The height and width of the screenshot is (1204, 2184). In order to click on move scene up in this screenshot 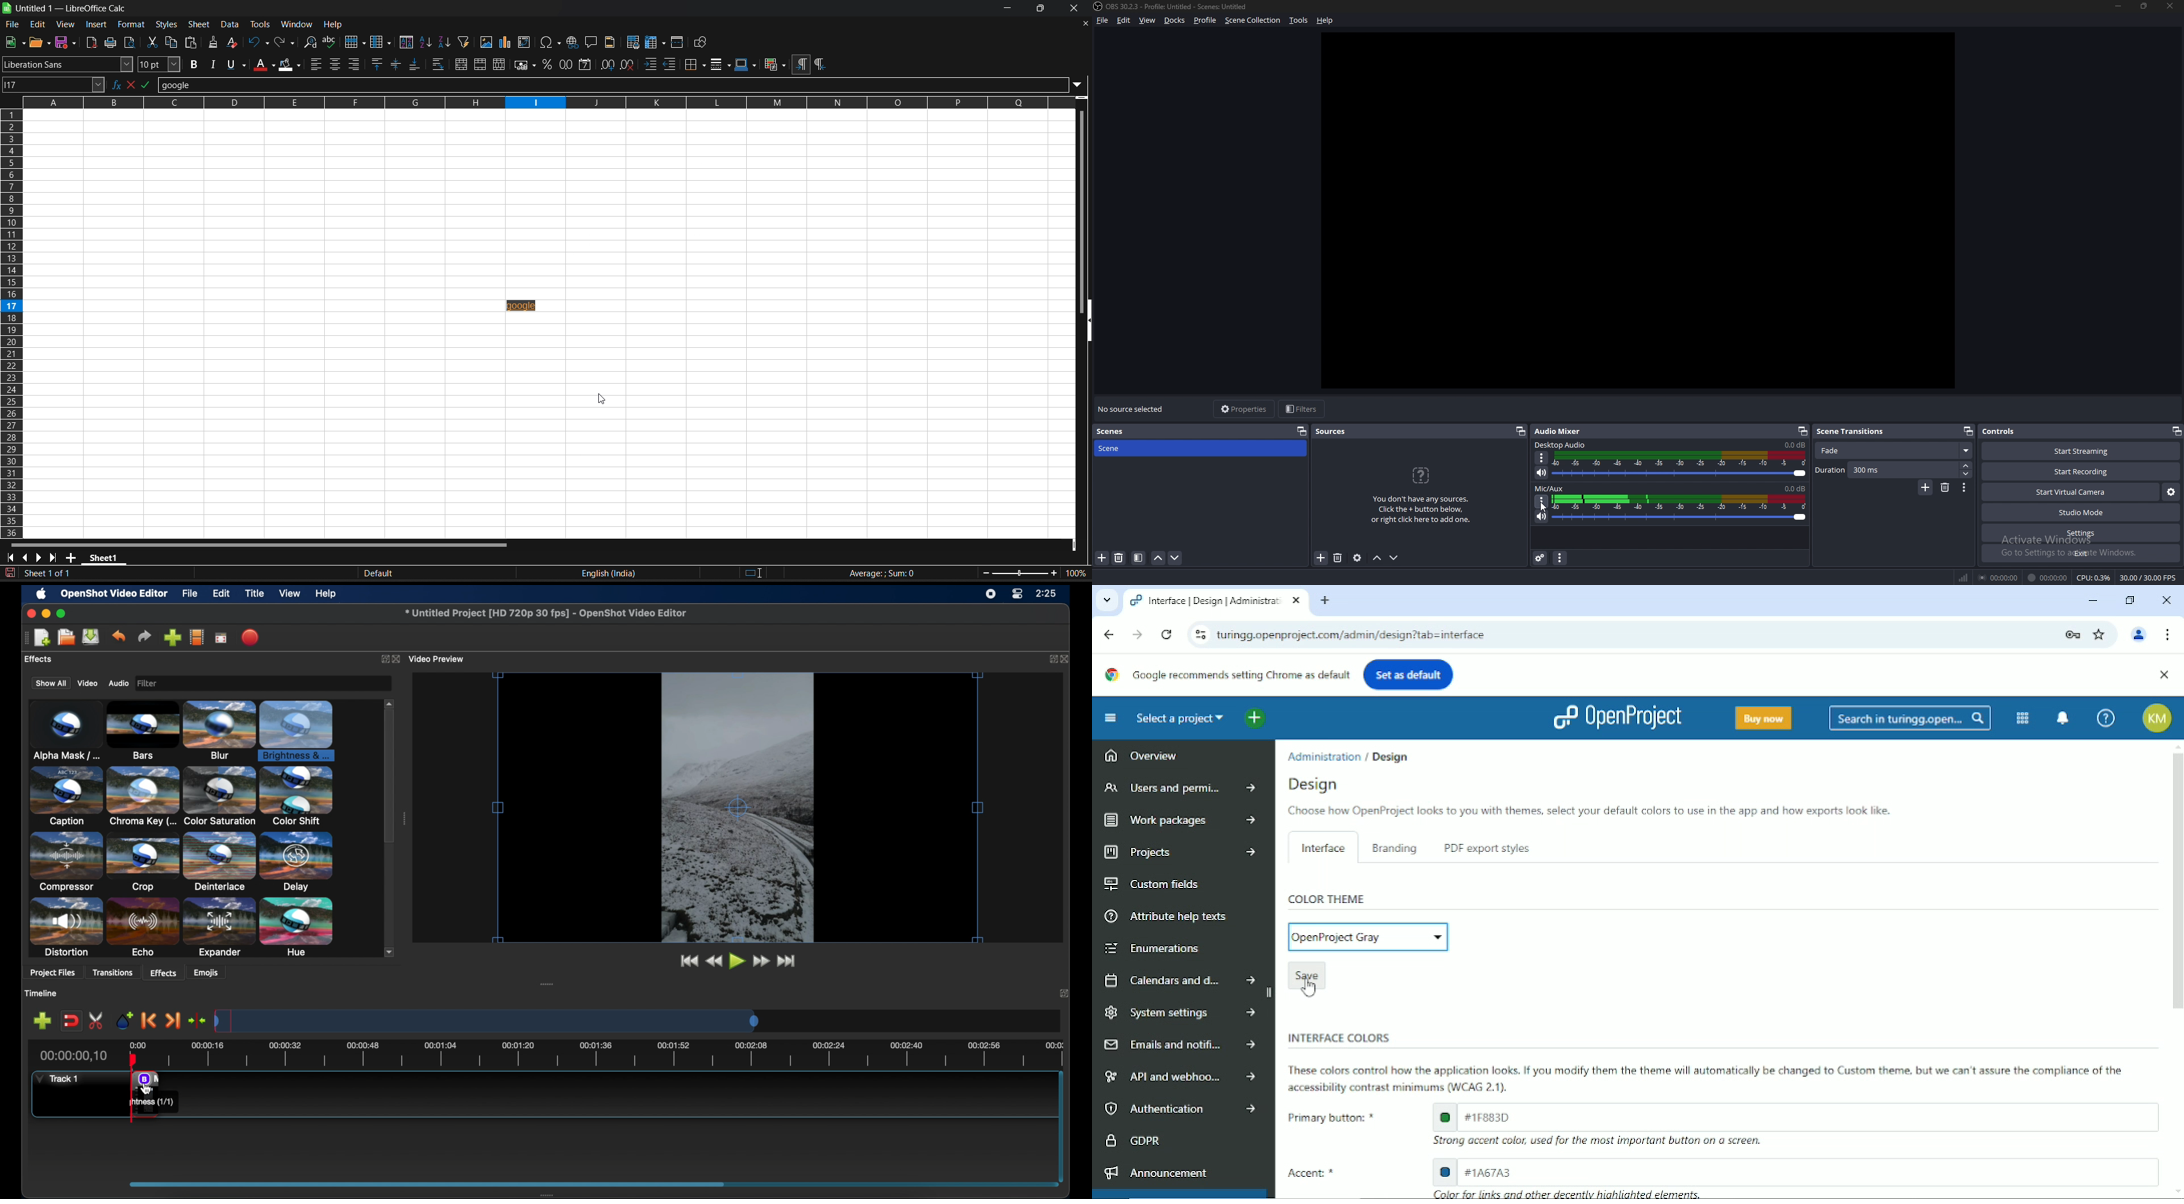, I will do `click(1158, 559)`.